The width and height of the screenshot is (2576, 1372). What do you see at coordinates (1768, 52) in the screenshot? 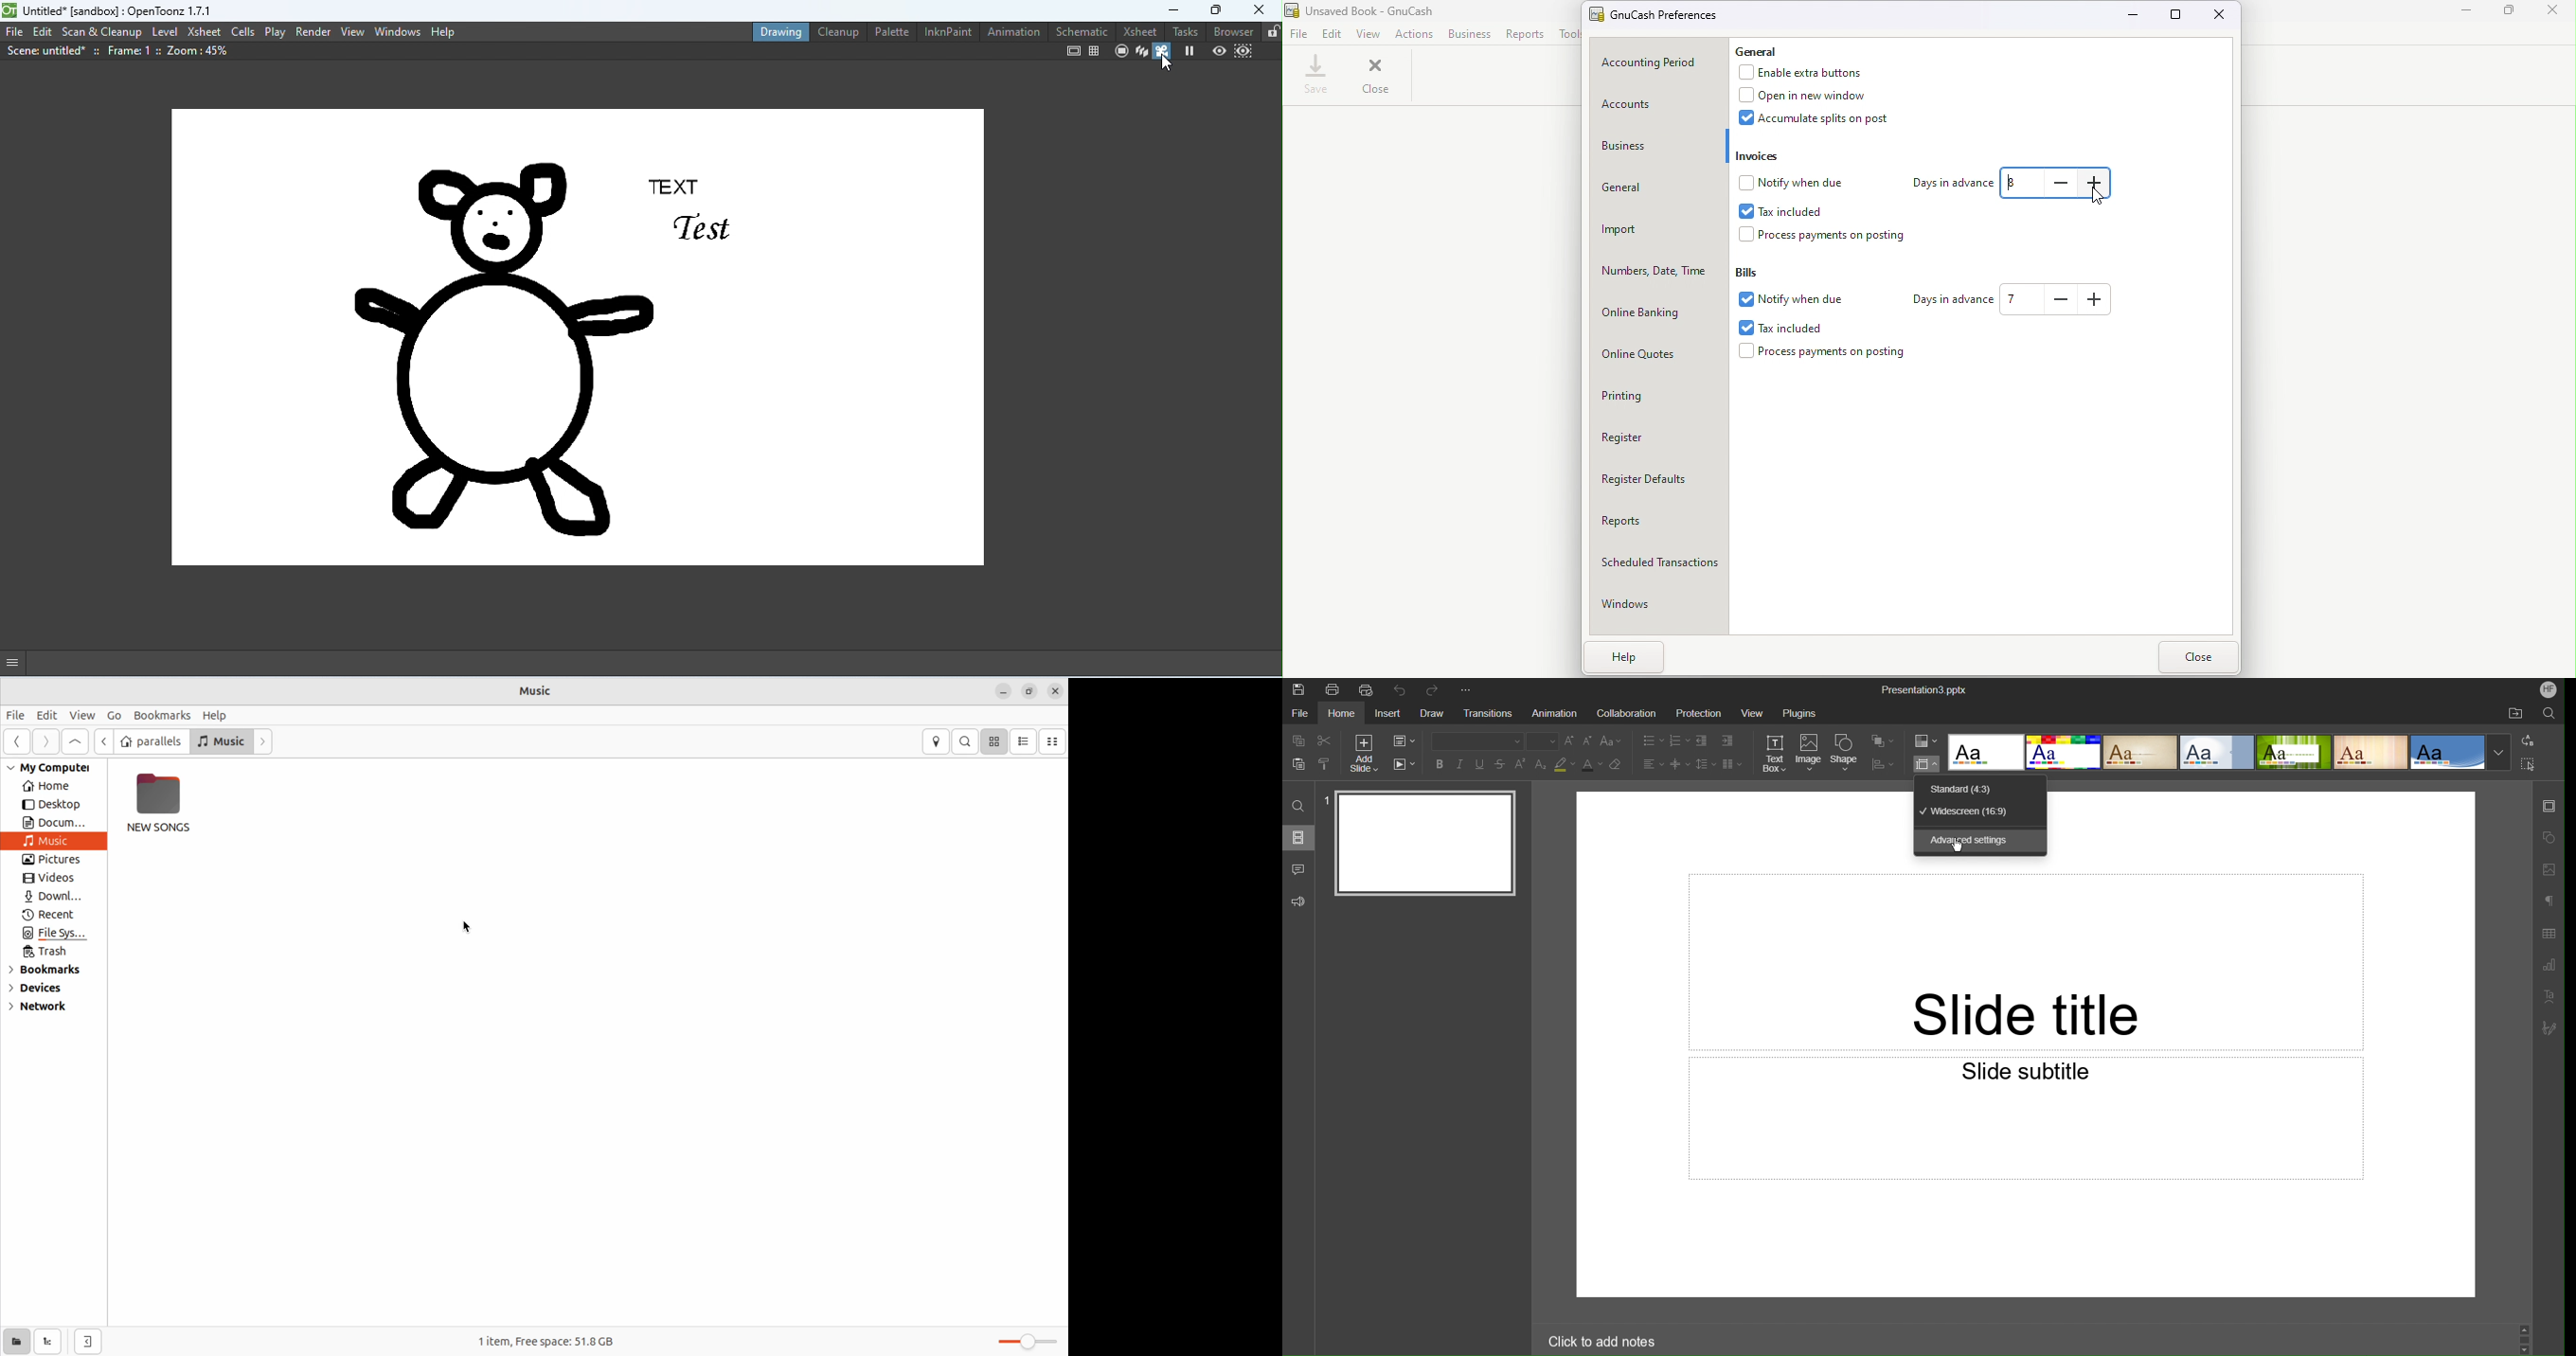
I see `General` at bounding box center [1768, 52].